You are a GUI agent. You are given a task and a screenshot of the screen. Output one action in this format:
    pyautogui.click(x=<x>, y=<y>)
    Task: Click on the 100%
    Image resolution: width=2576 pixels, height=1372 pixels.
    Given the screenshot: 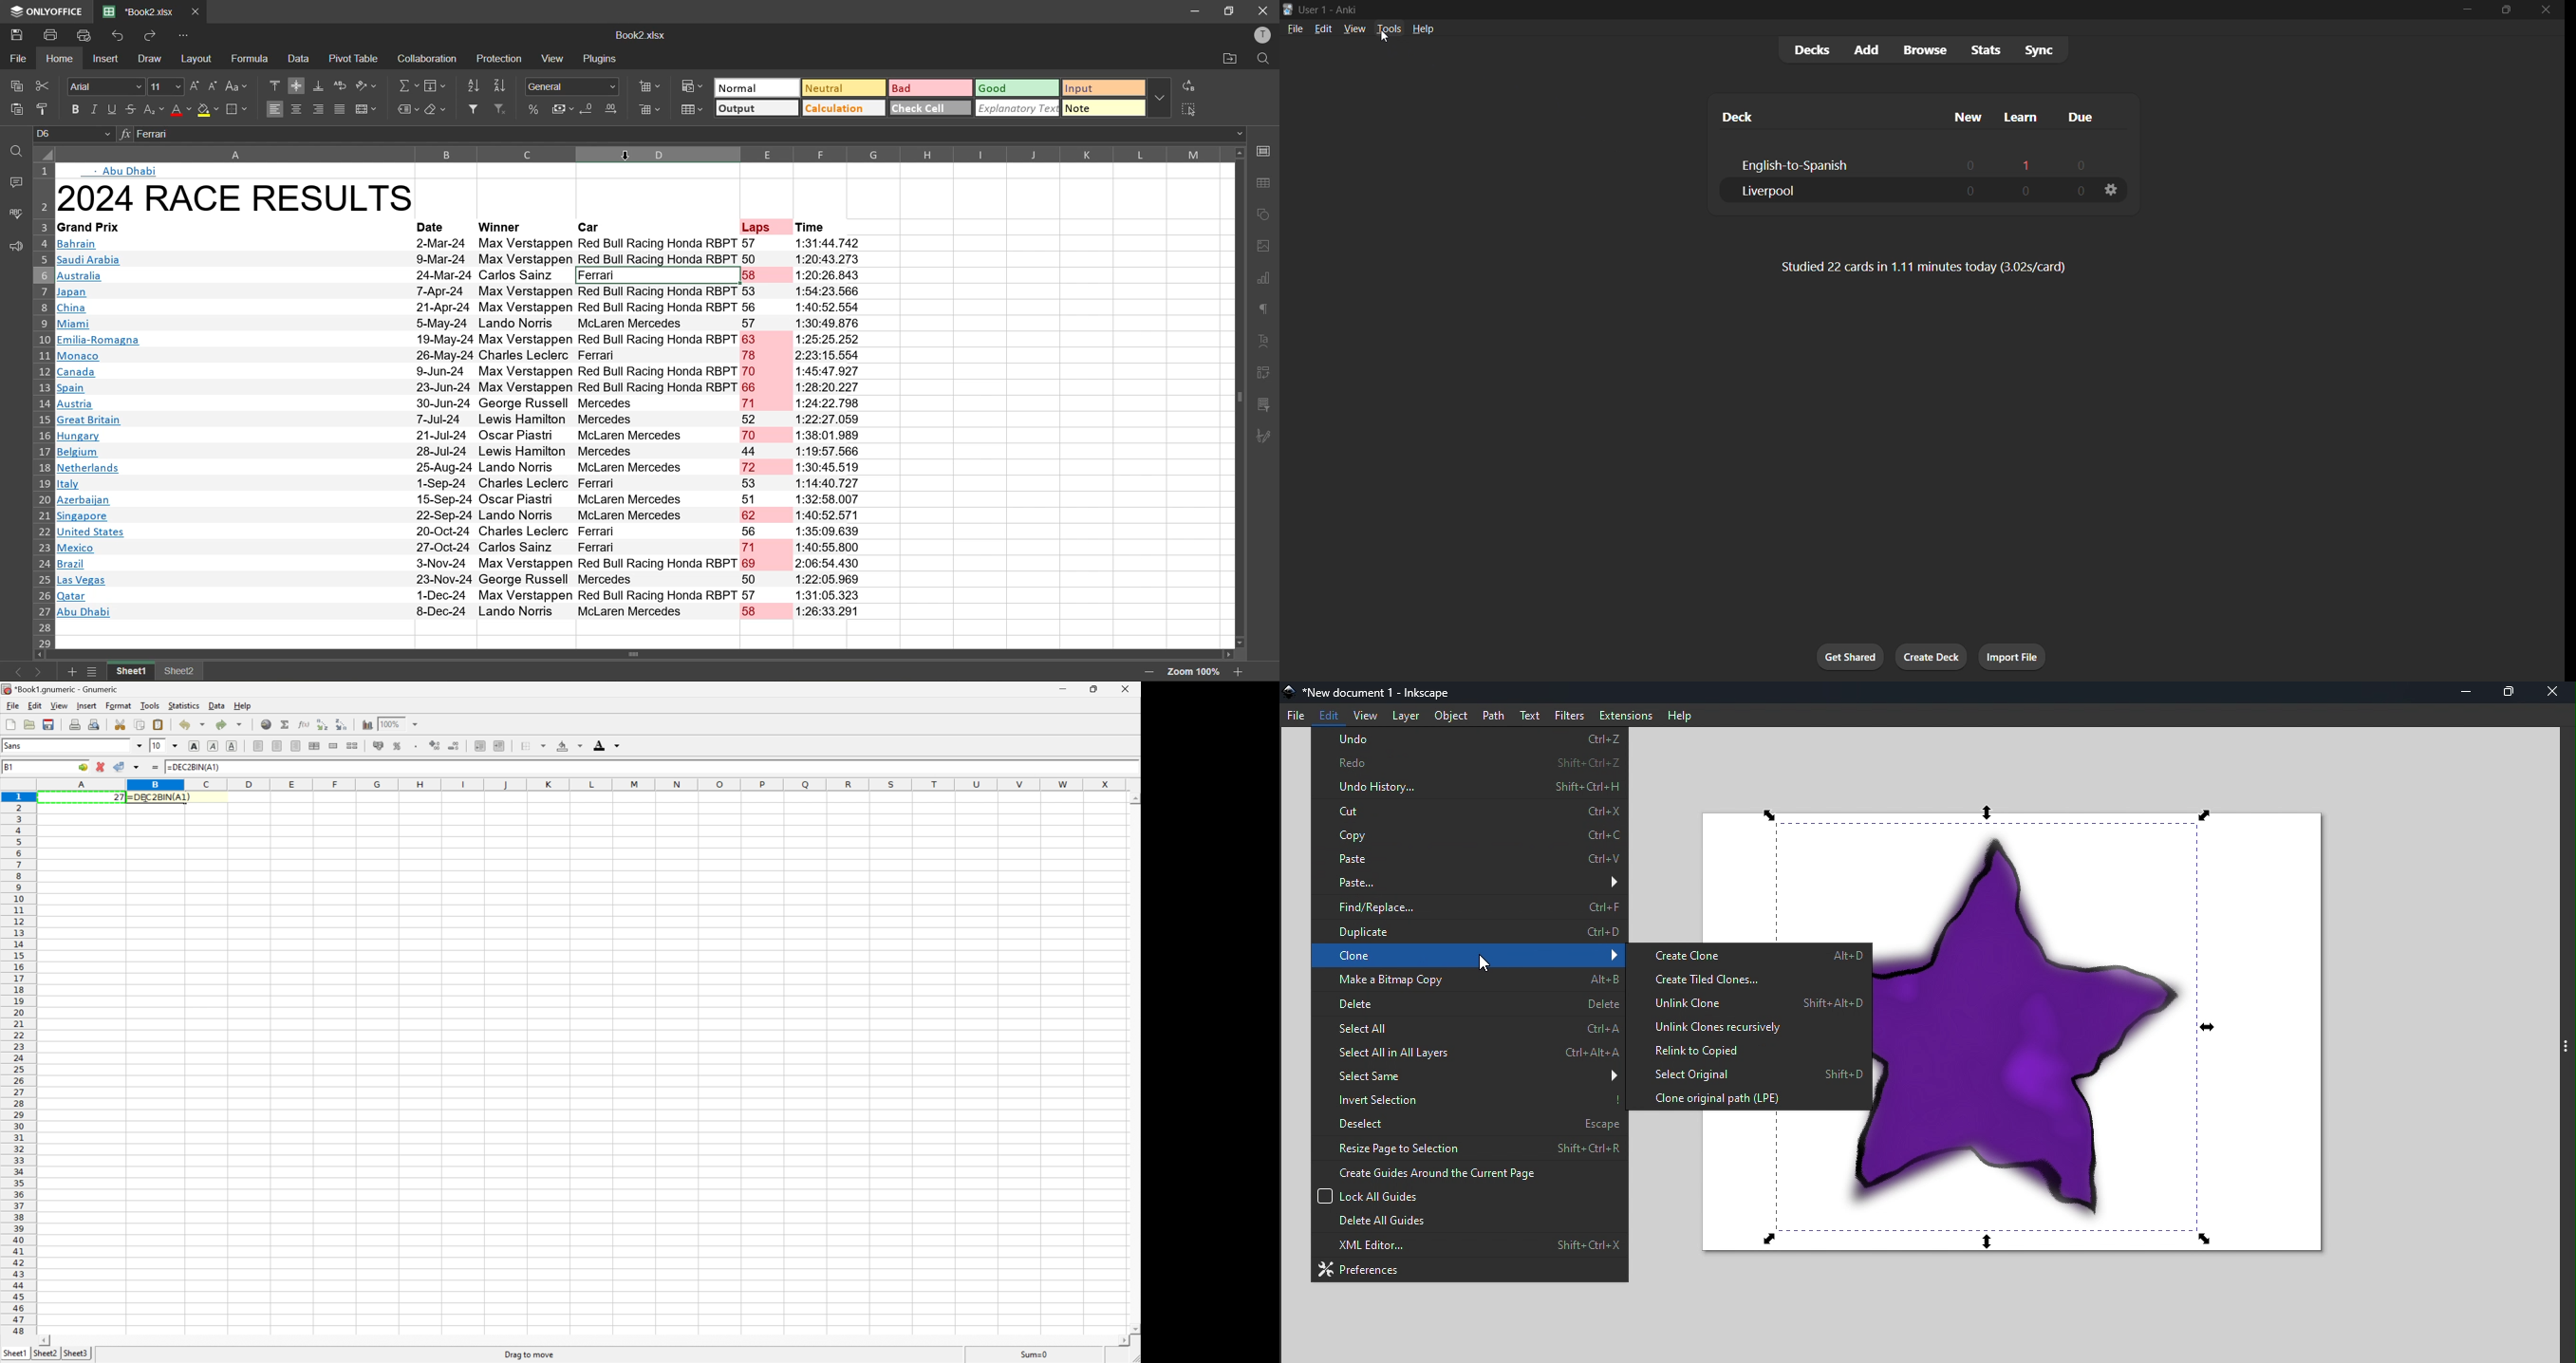 What is the action you would take?
    pyautogui.click(x=393, y=724)
    